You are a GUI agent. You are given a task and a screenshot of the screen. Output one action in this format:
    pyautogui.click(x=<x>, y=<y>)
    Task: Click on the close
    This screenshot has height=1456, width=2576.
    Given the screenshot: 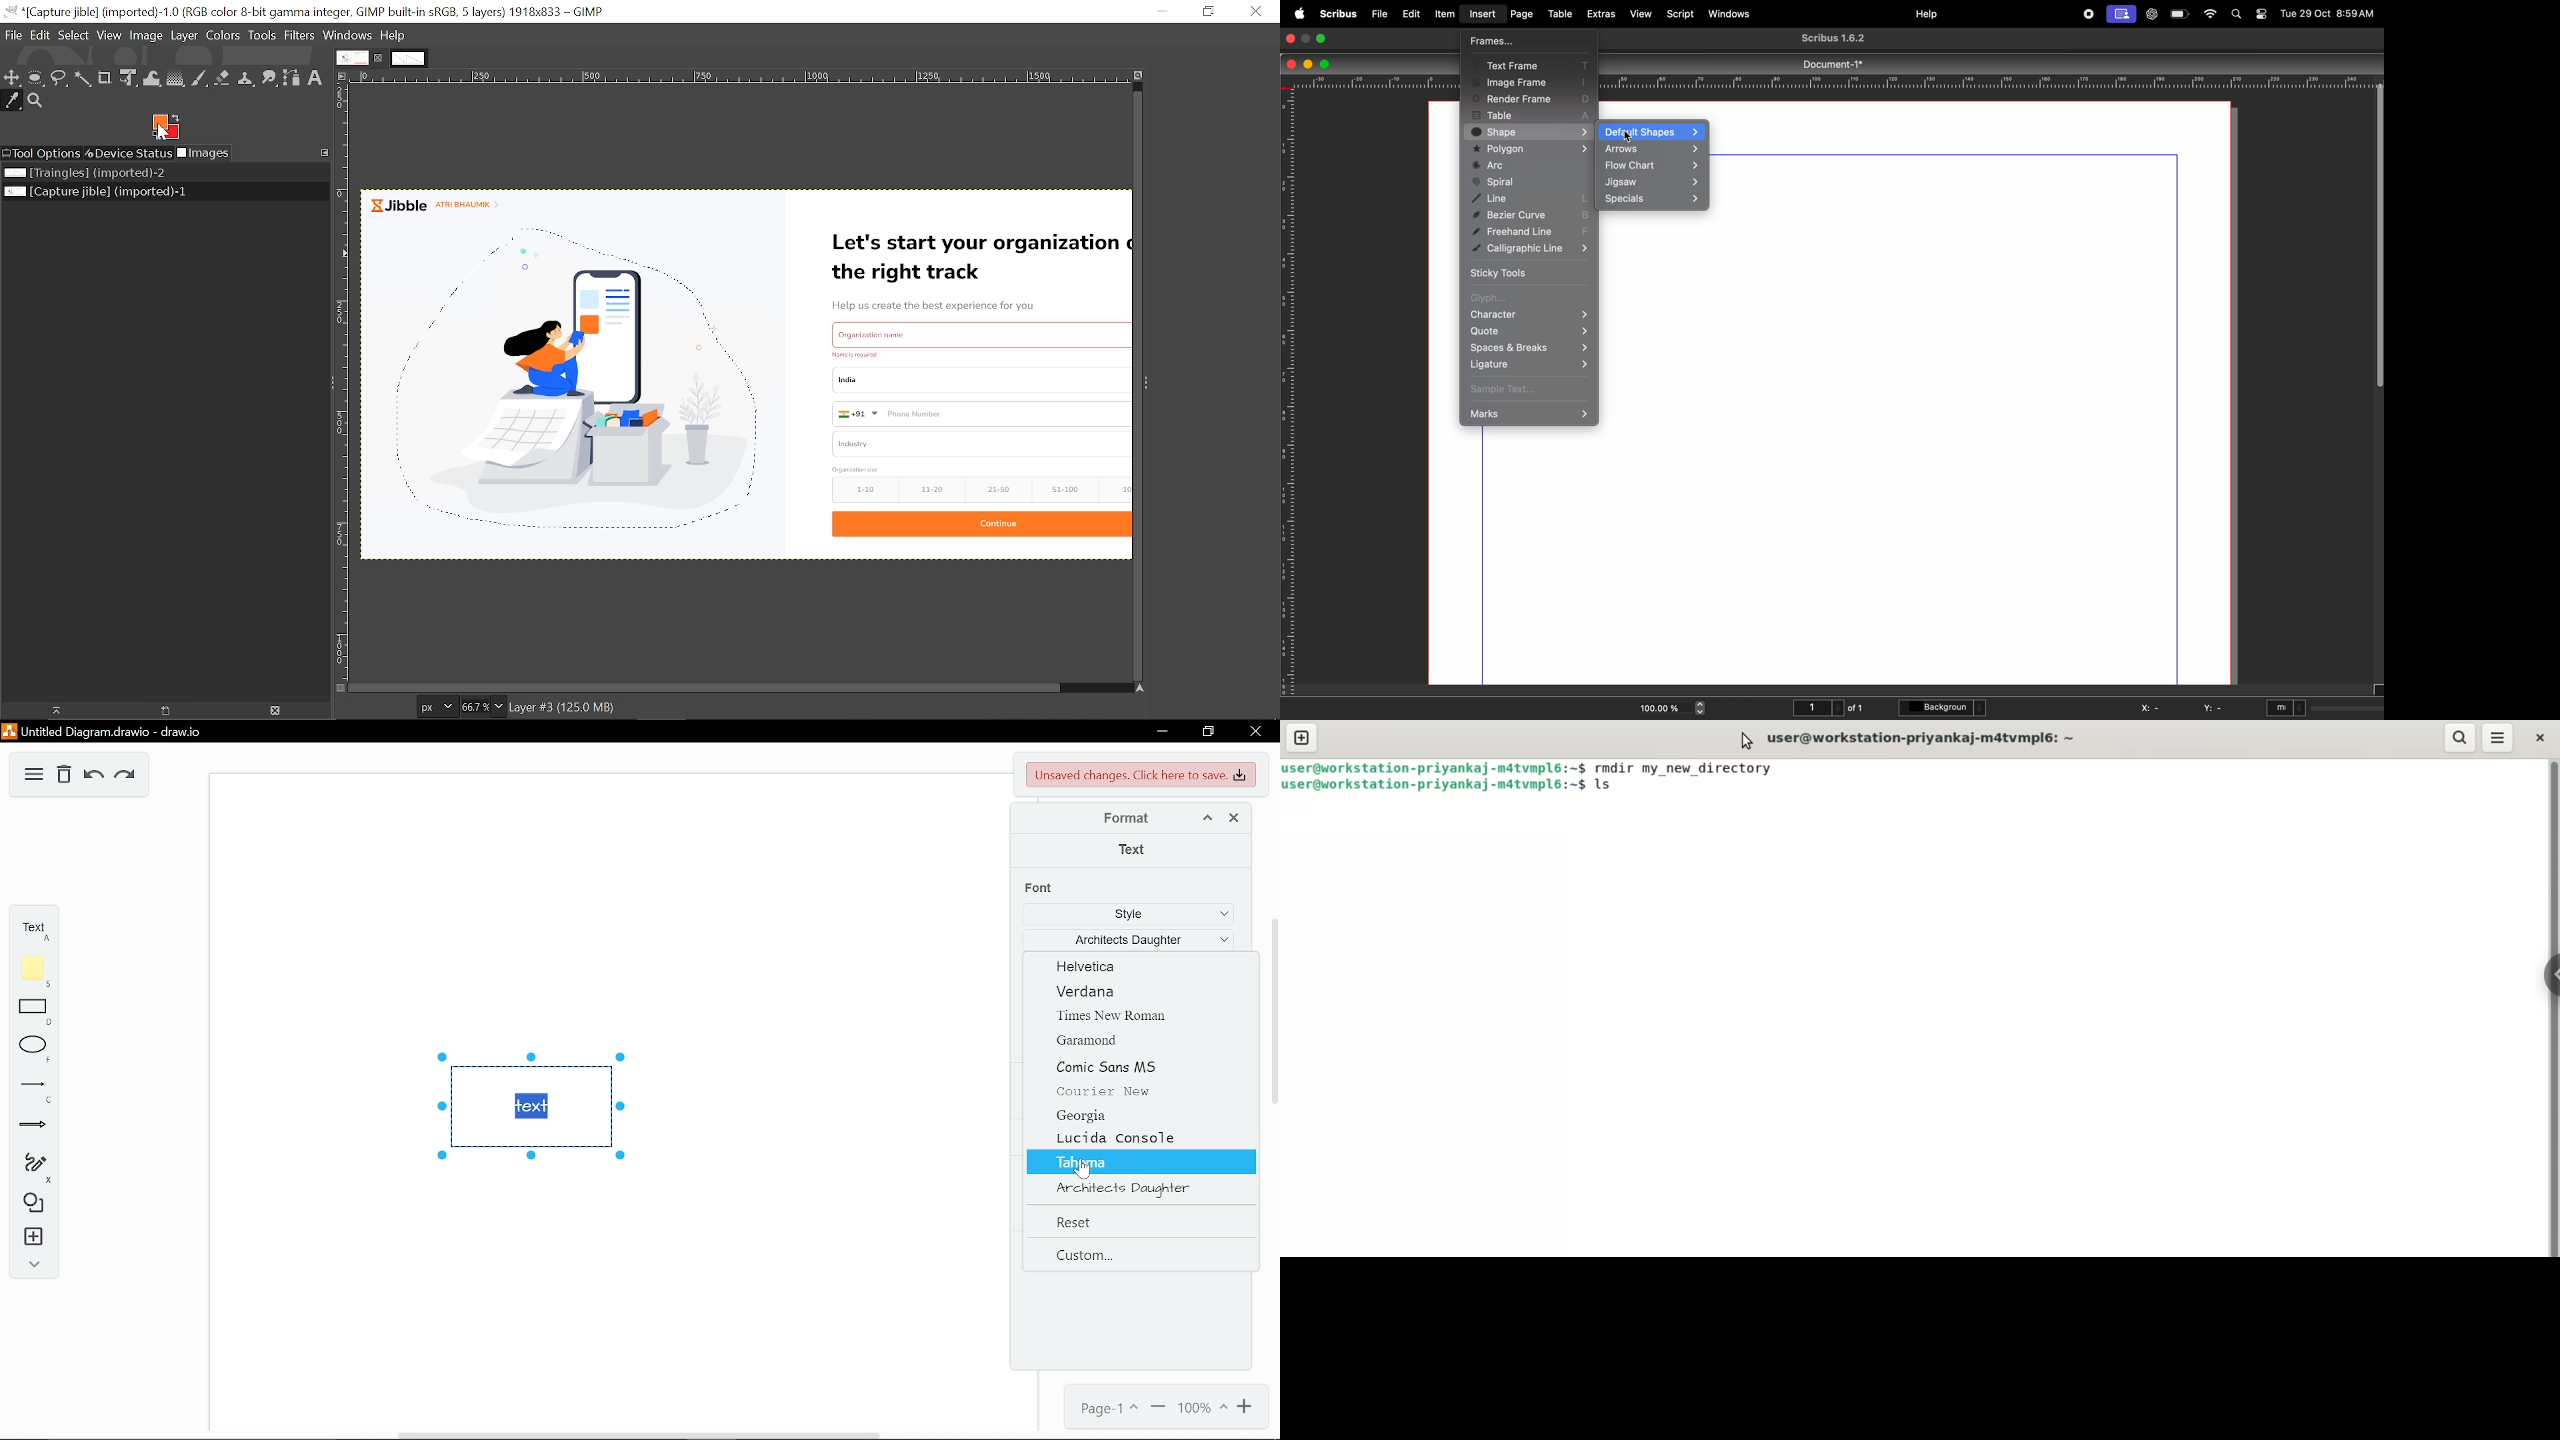 What is the action you would take?
    pyautogui.click(x=1230, y=818)
    